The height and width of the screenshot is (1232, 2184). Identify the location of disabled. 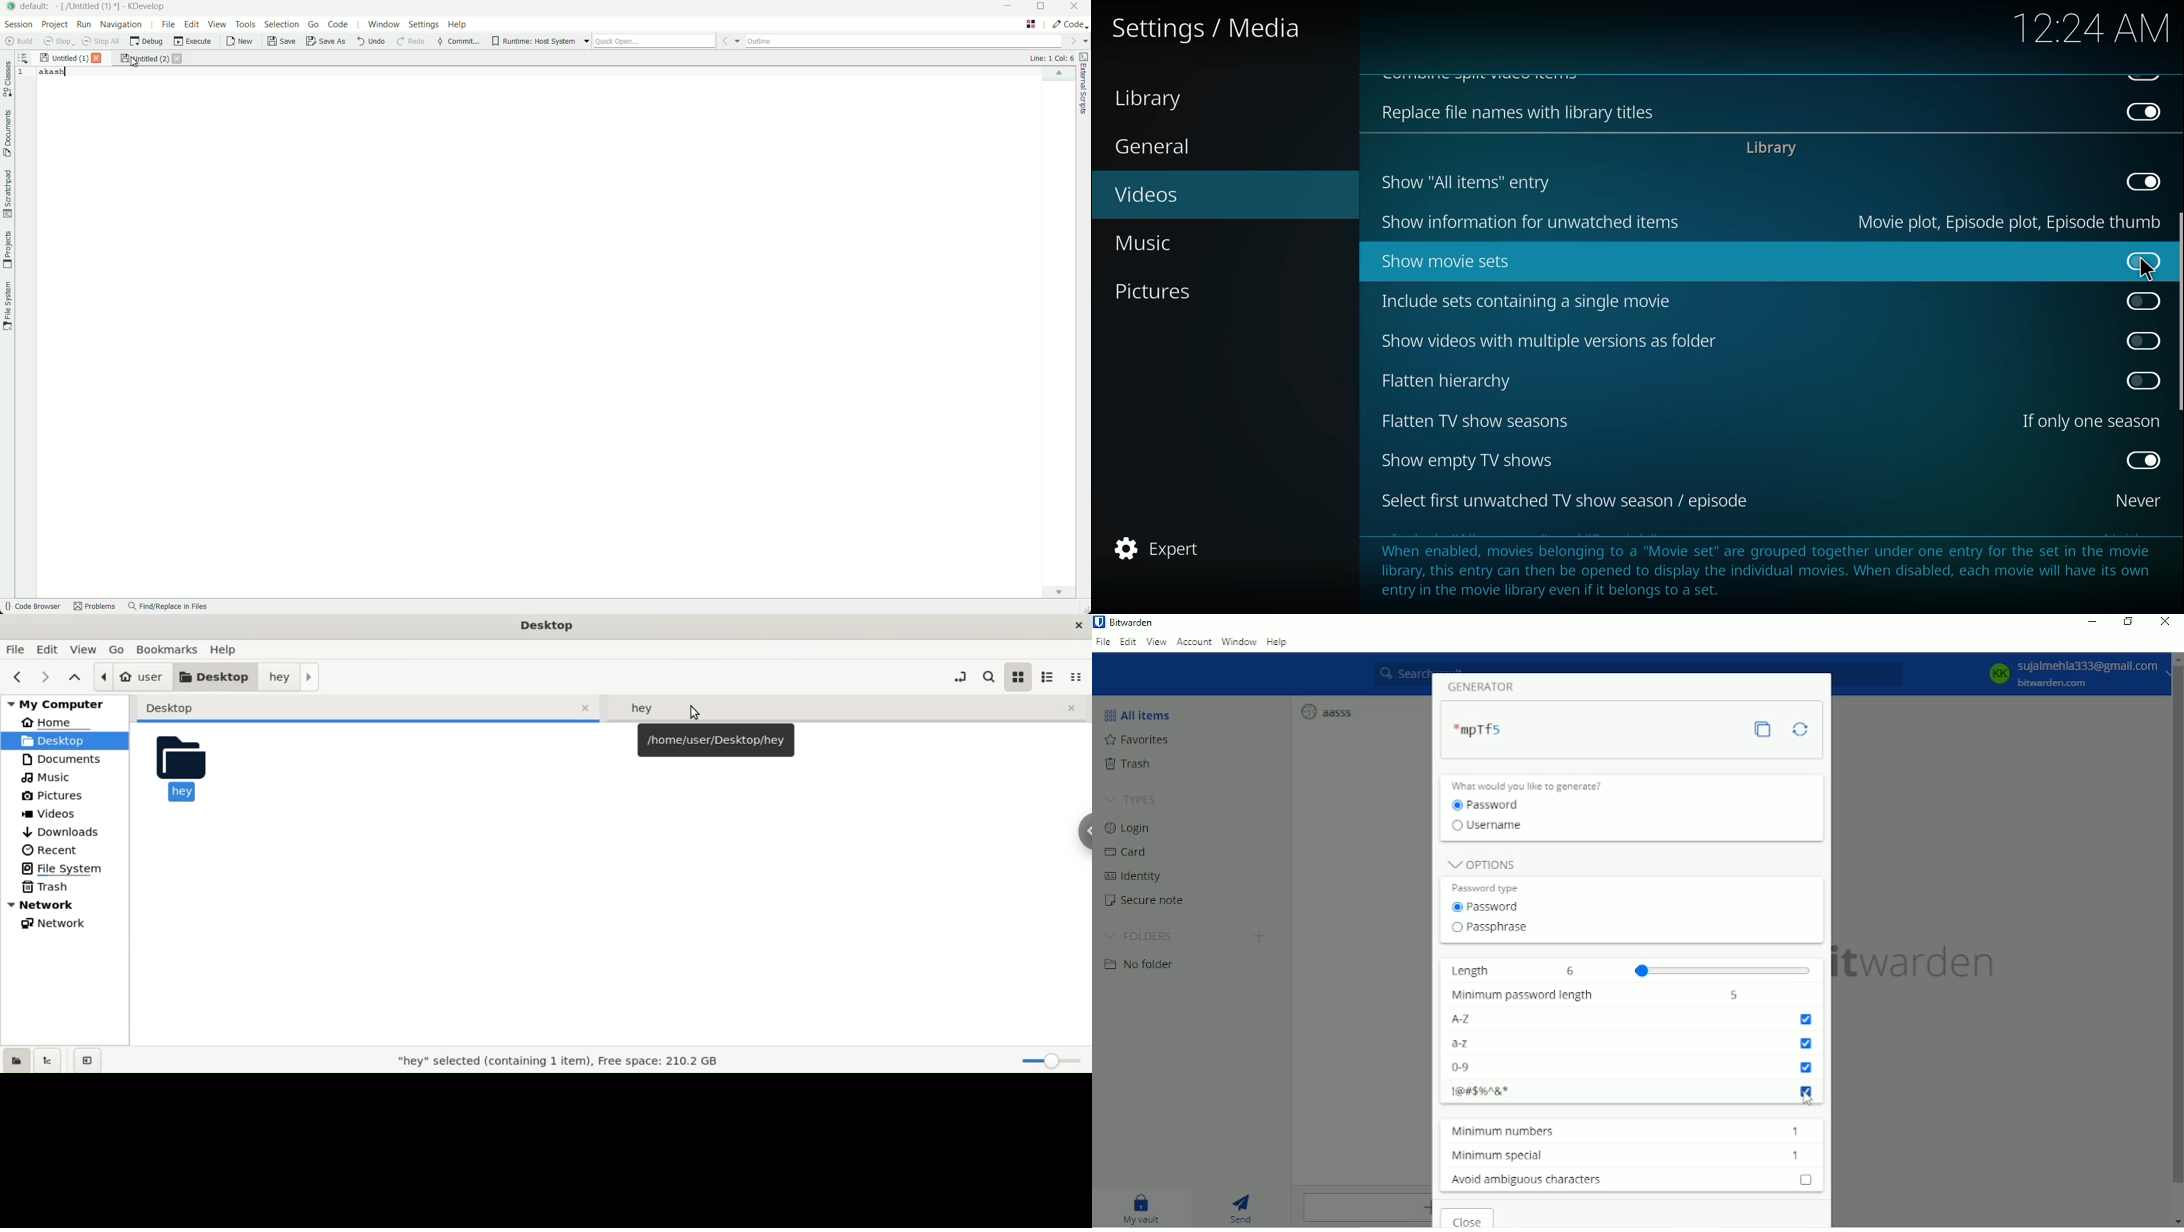
(2144, 260).